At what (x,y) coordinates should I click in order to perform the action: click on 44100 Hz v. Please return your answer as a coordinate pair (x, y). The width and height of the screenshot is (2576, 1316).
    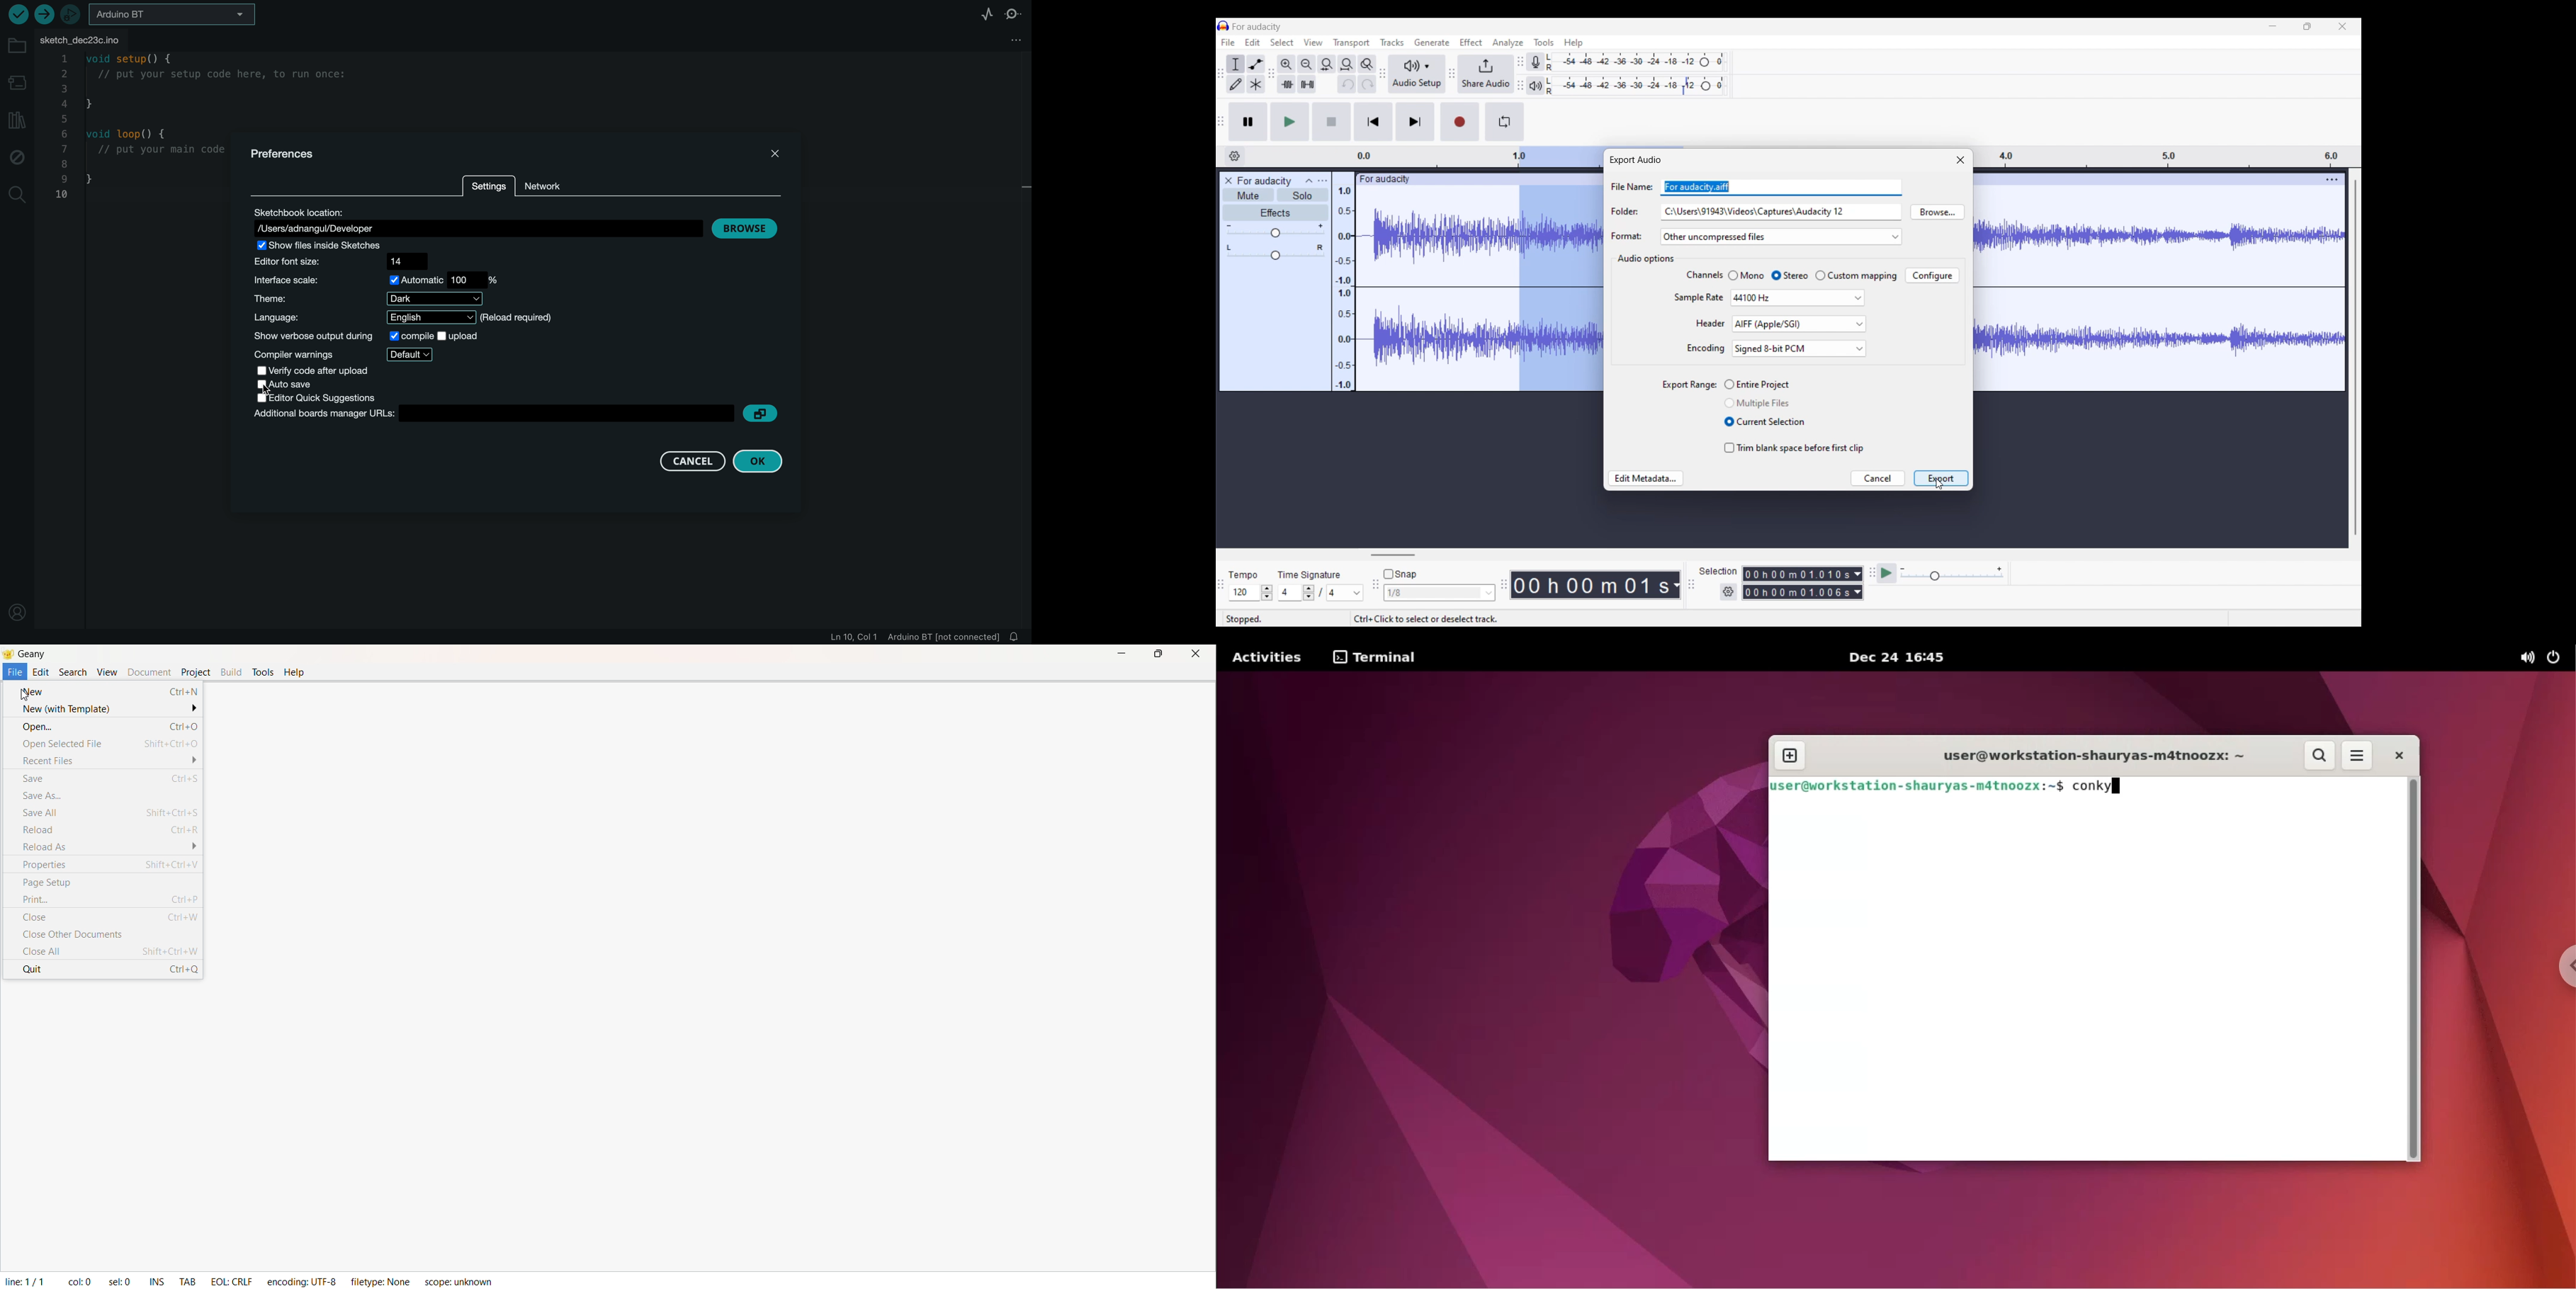
    Looking at the image, I should click on (1797, 298).